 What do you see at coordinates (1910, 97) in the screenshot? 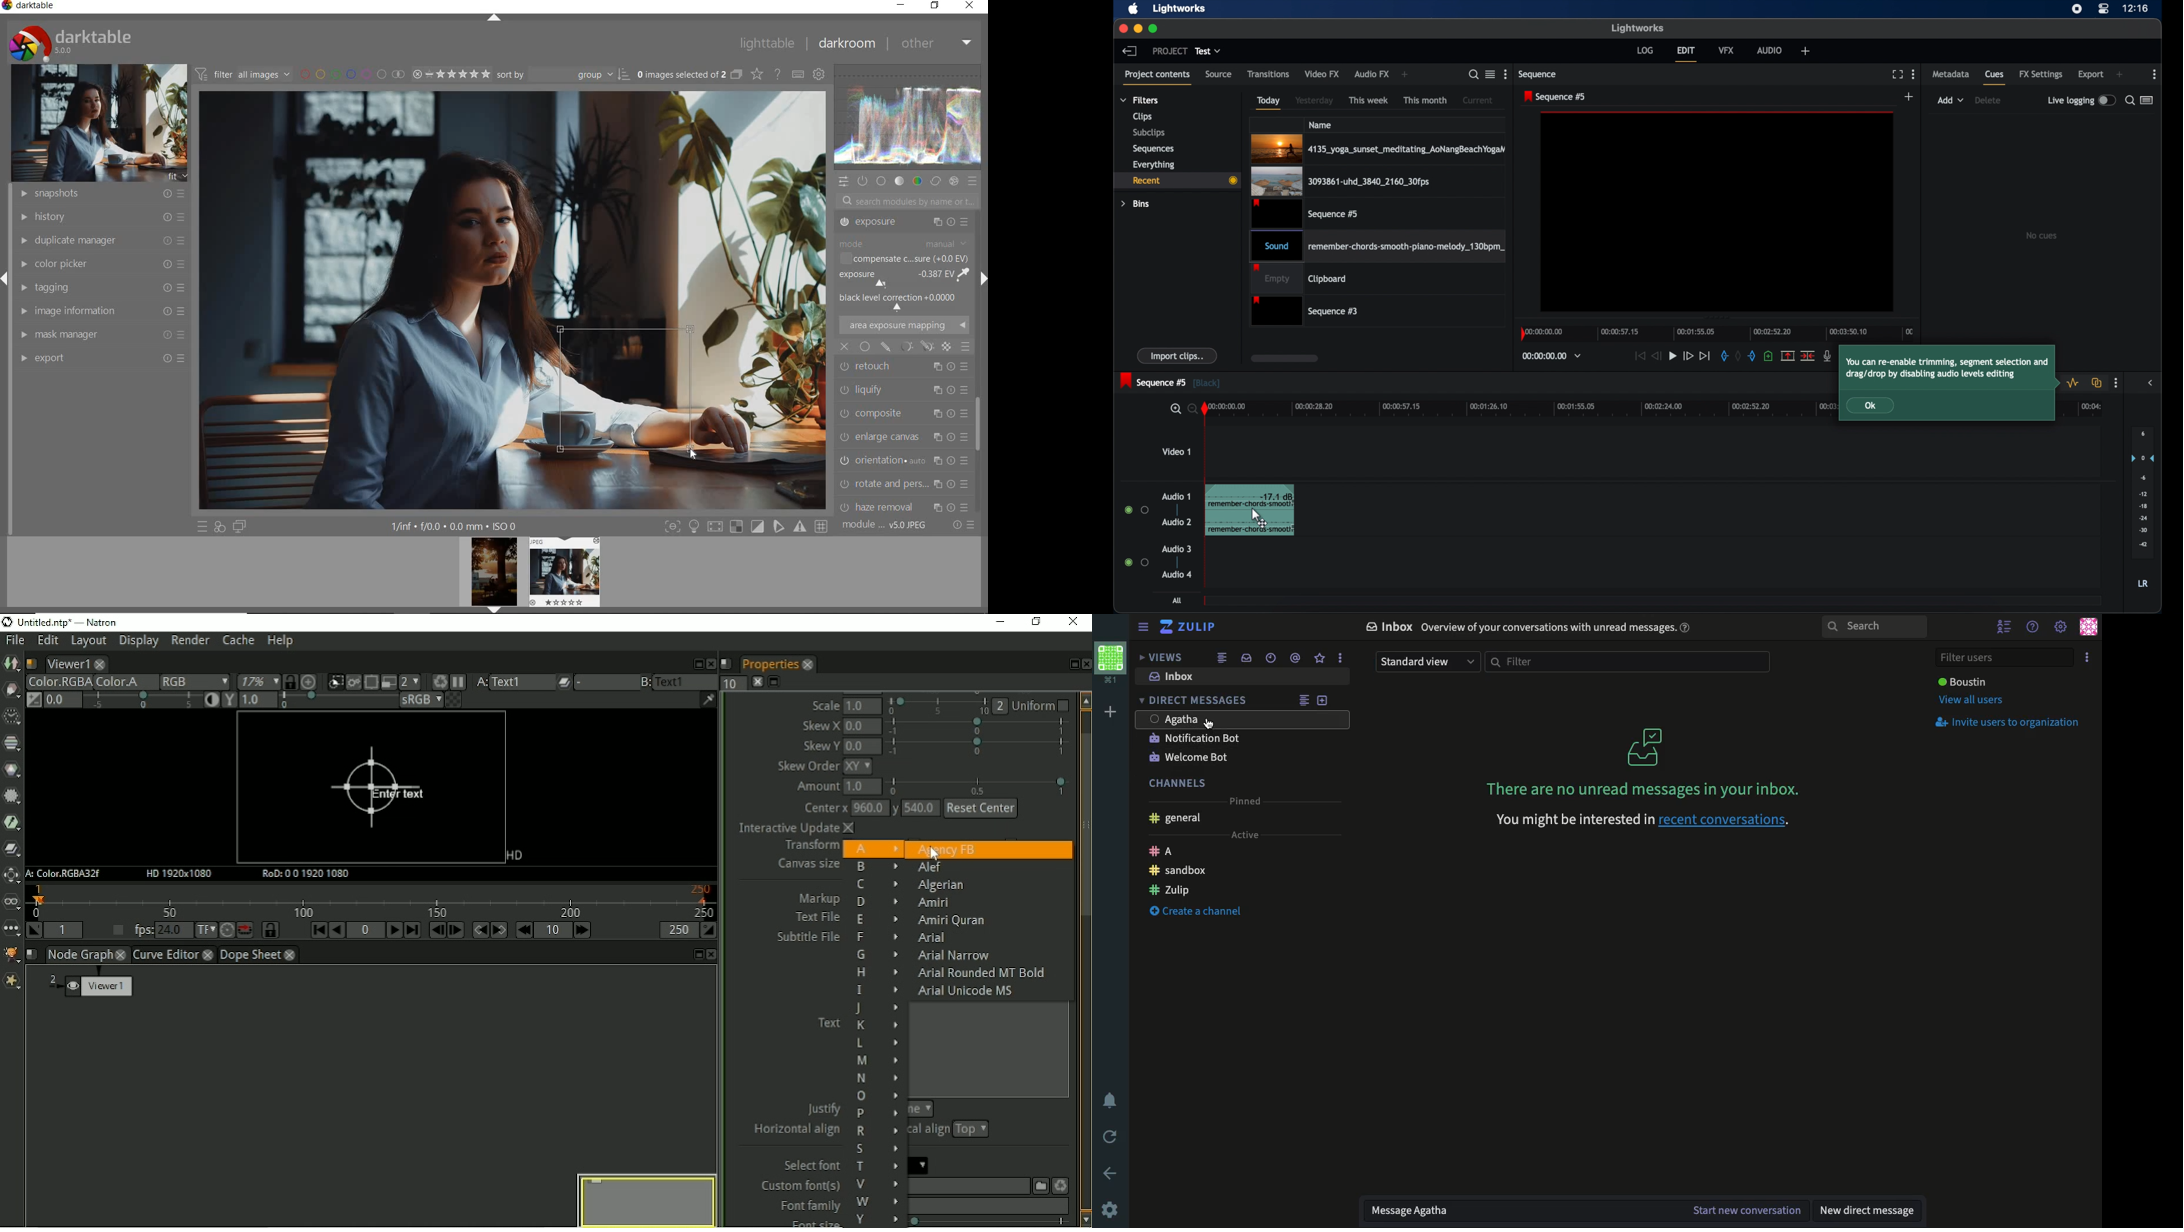
I see `add` at bounding box center [1910, 97].